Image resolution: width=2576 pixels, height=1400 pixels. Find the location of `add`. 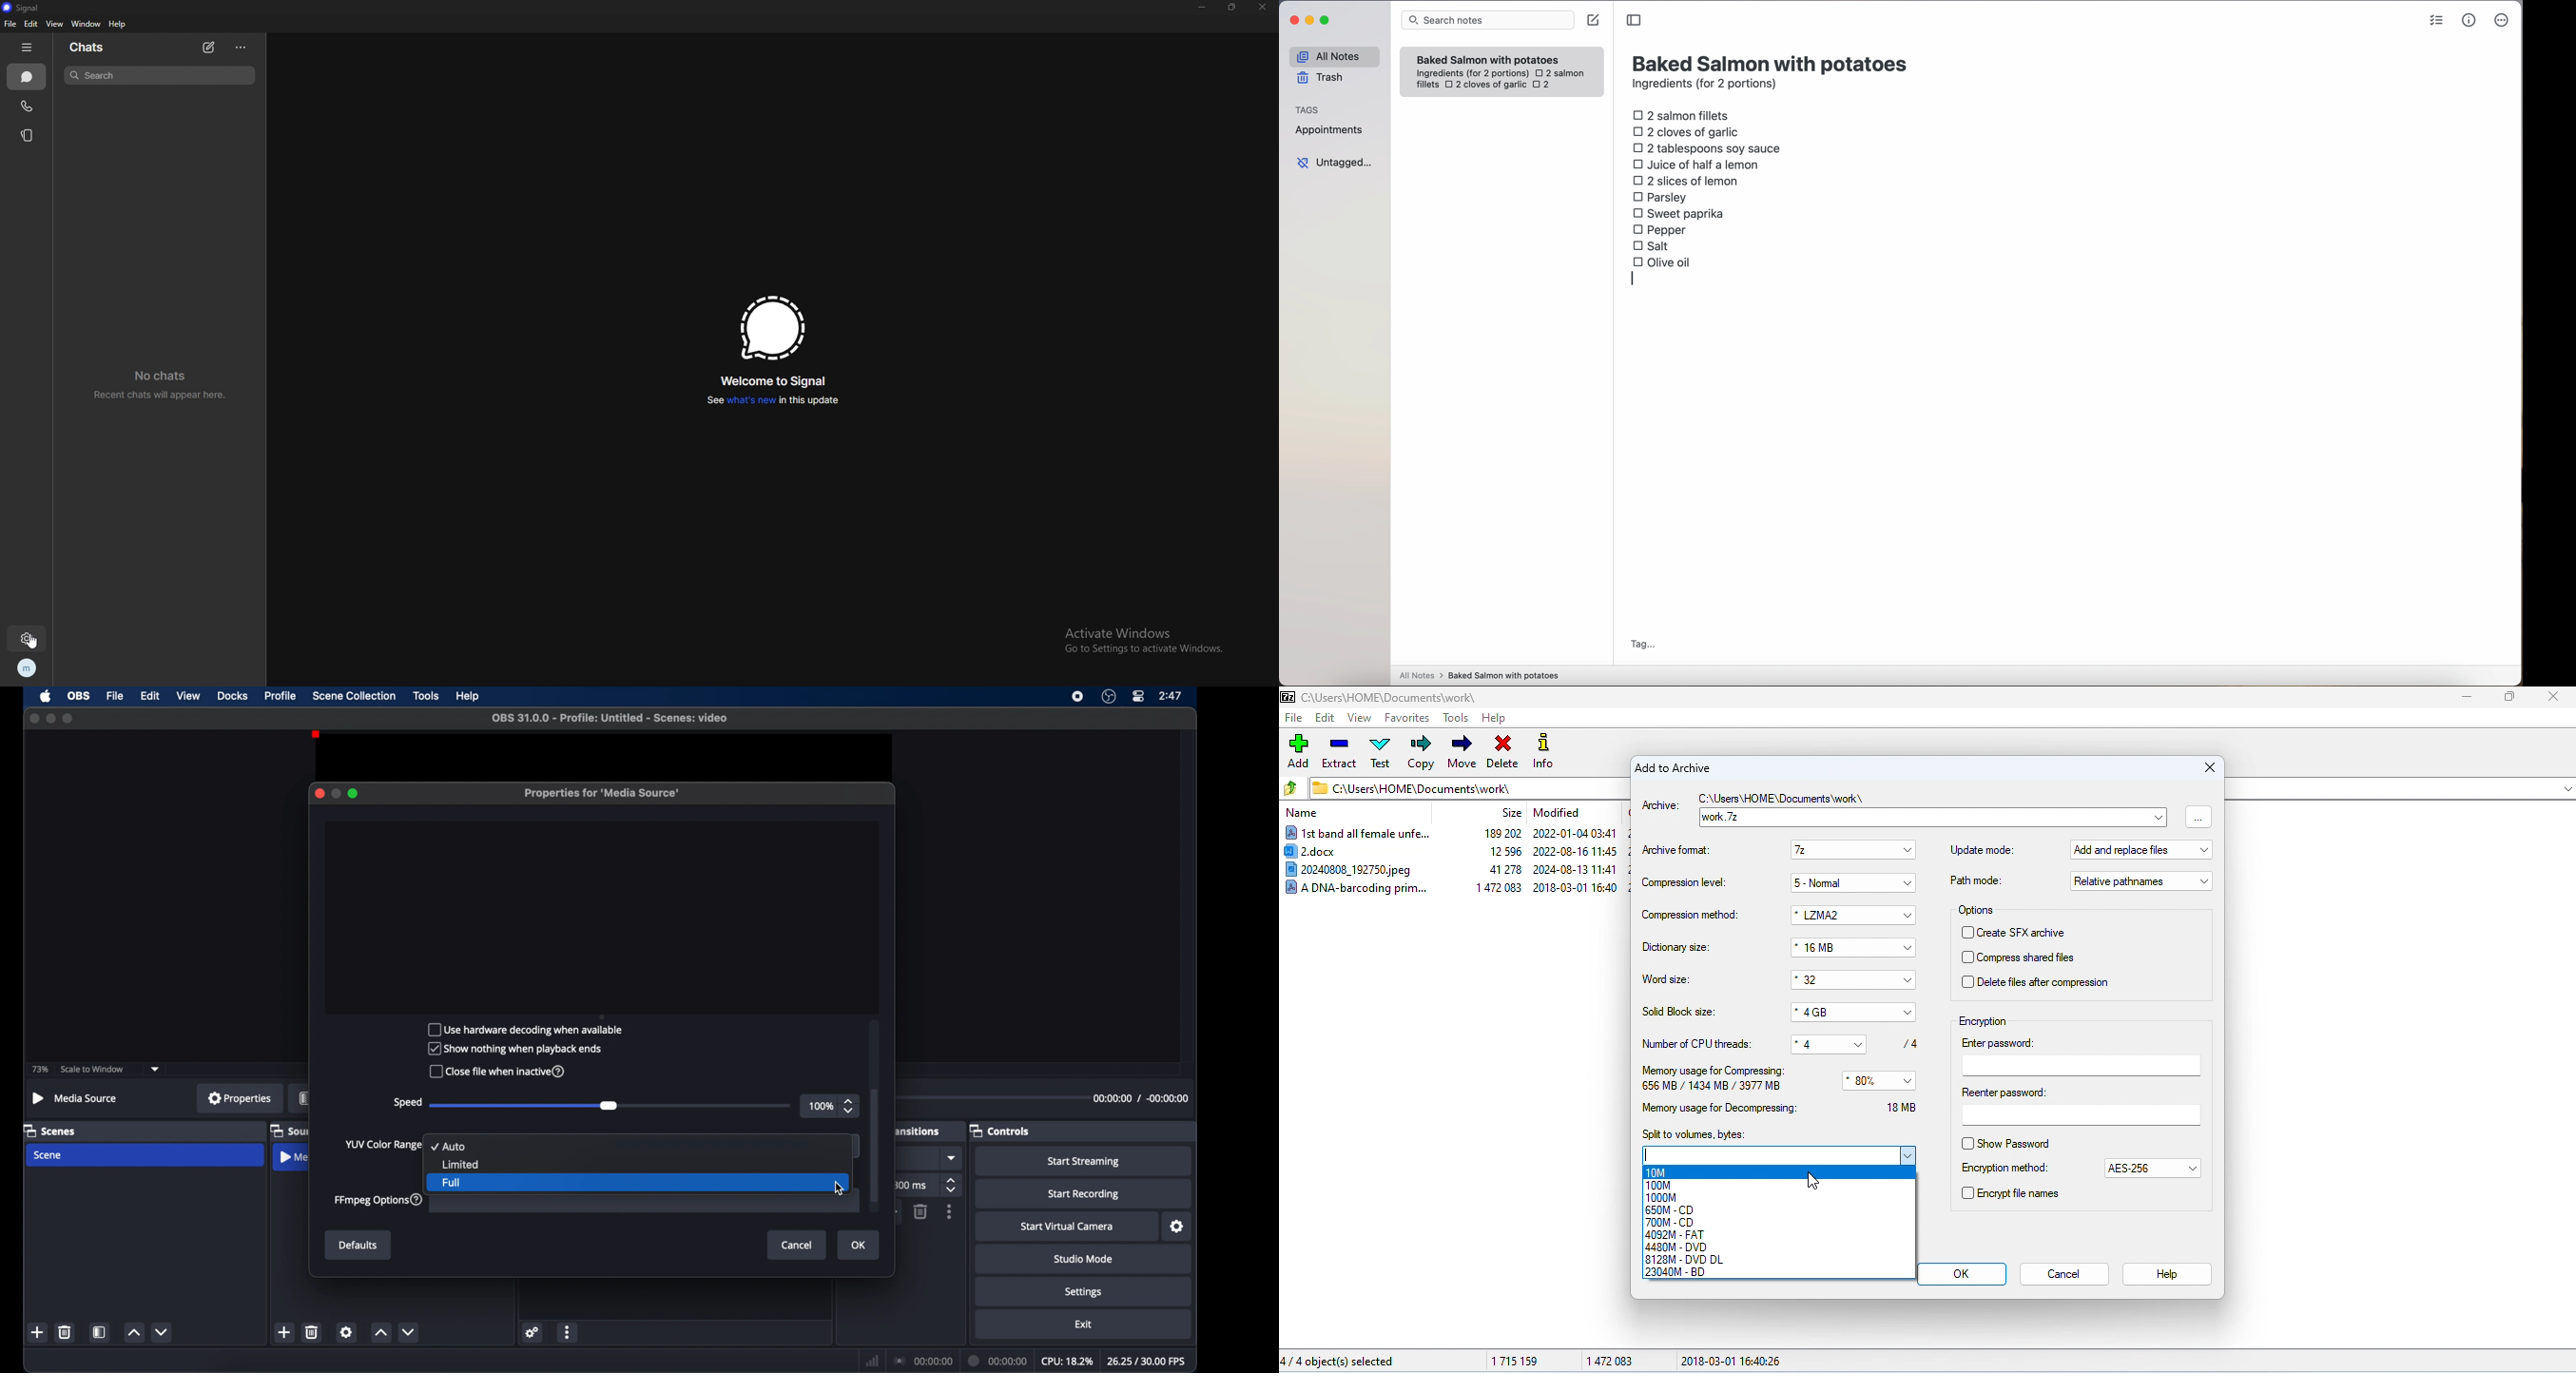

add is located at coordinates (1300, 750).